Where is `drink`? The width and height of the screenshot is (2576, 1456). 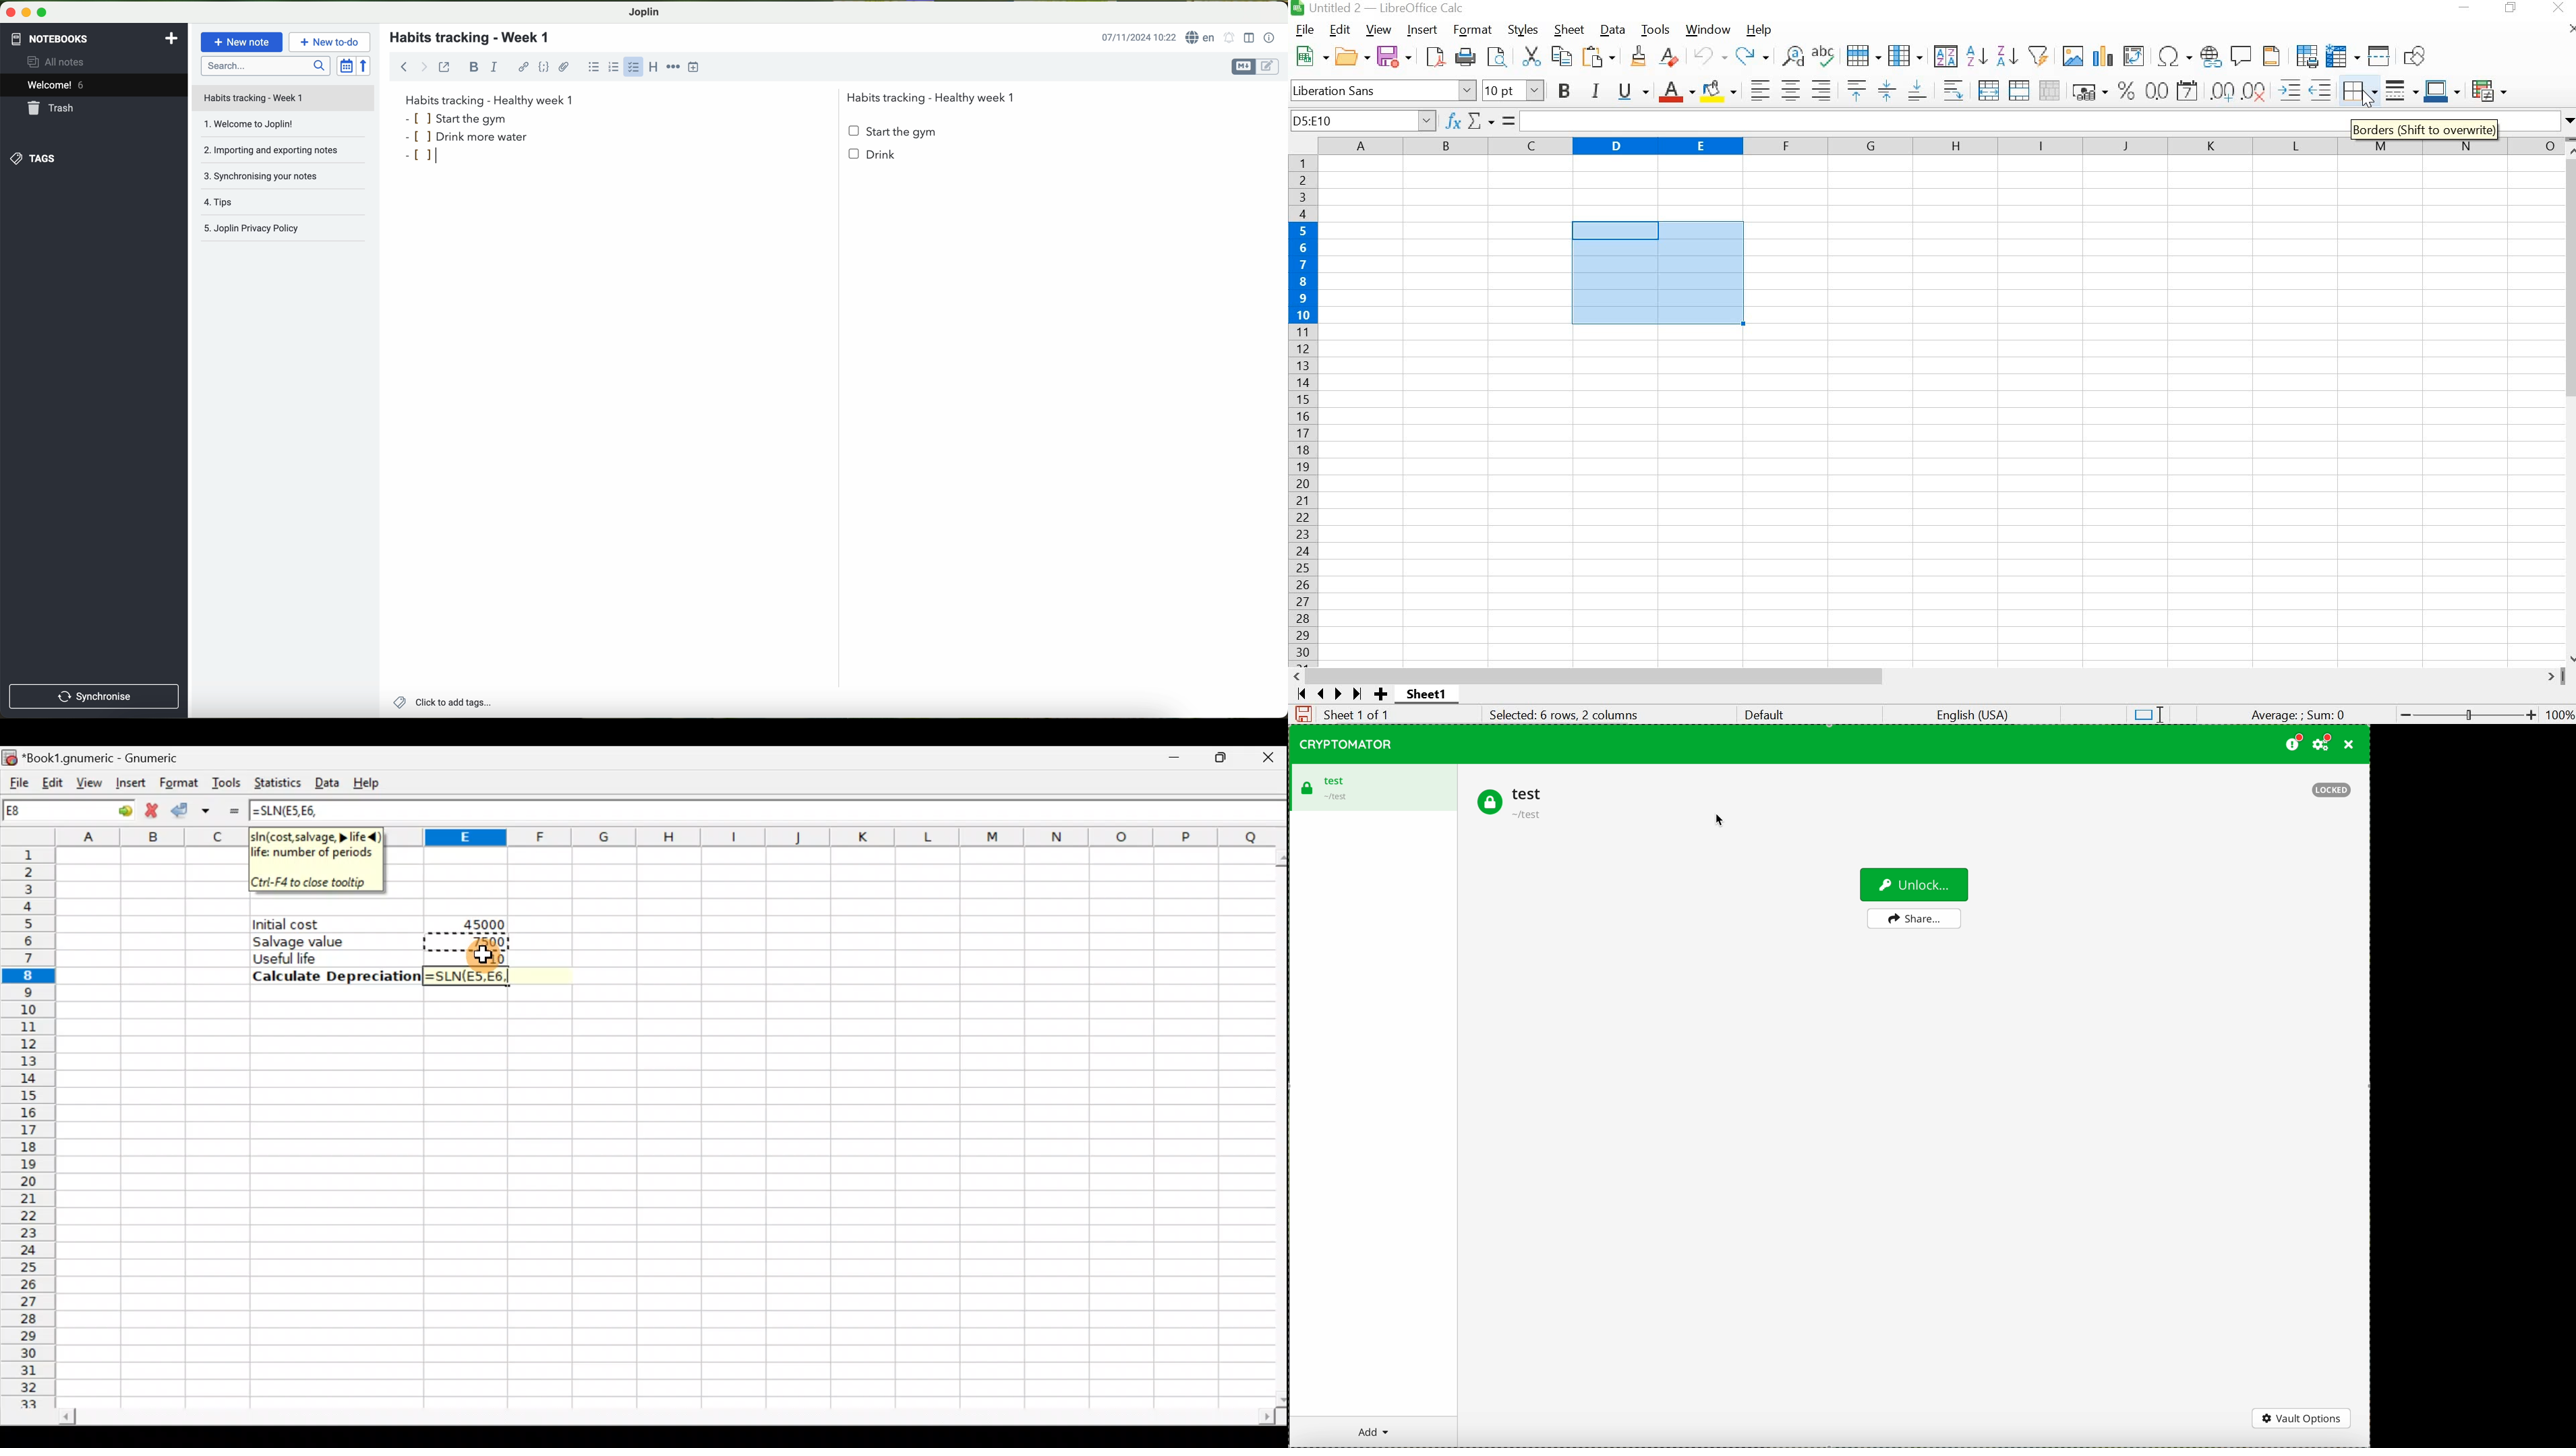 drink is located at coordinates (876, 160).